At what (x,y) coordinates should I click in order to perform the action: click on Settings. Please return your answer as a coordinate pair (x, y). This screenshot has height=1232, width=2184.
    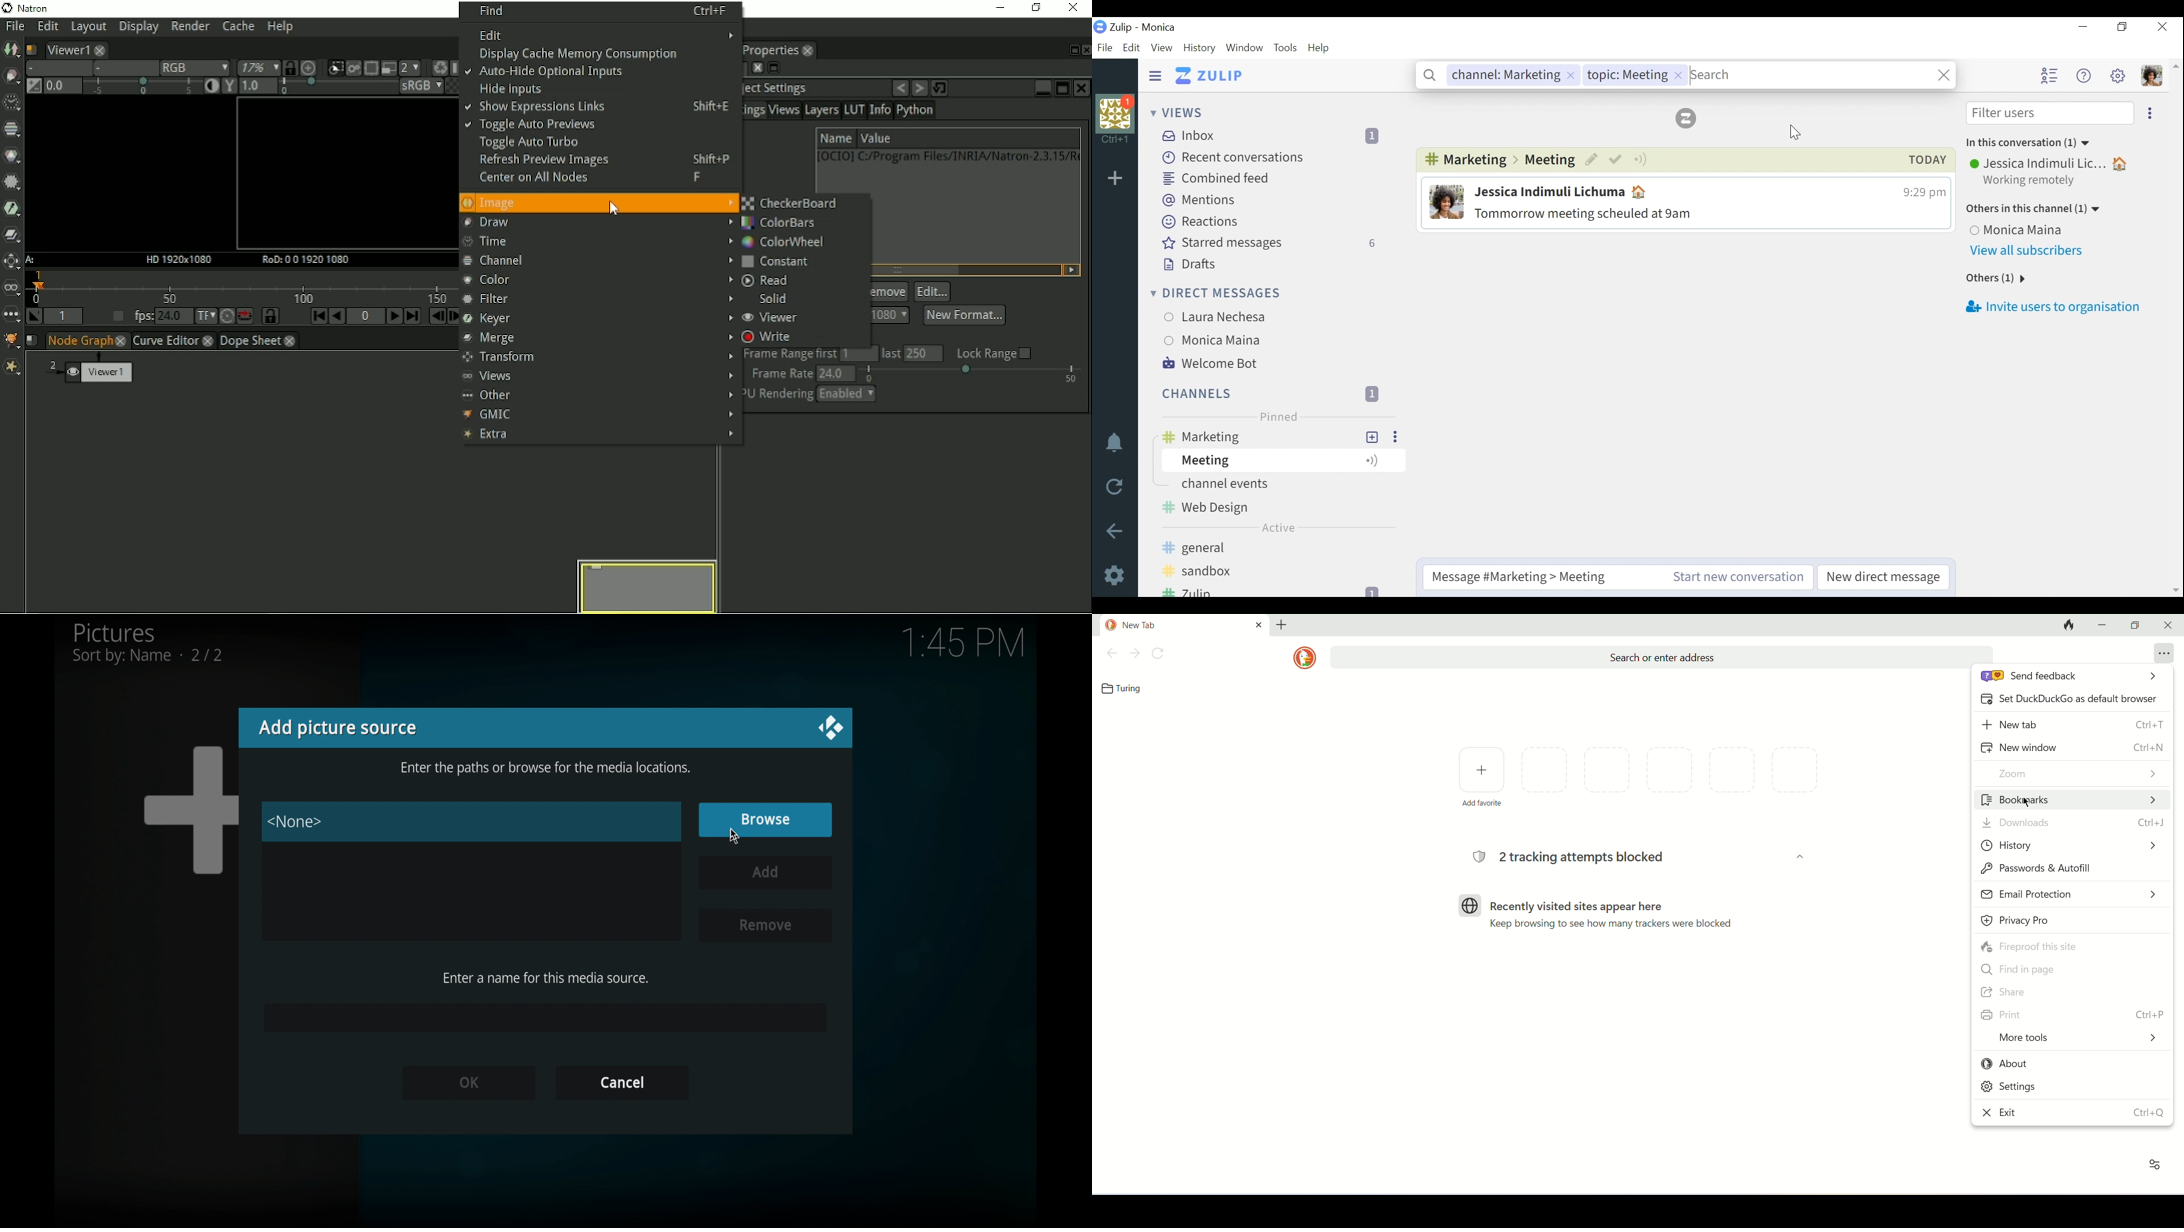
    Looking at the image, I should click on (1114, 576).